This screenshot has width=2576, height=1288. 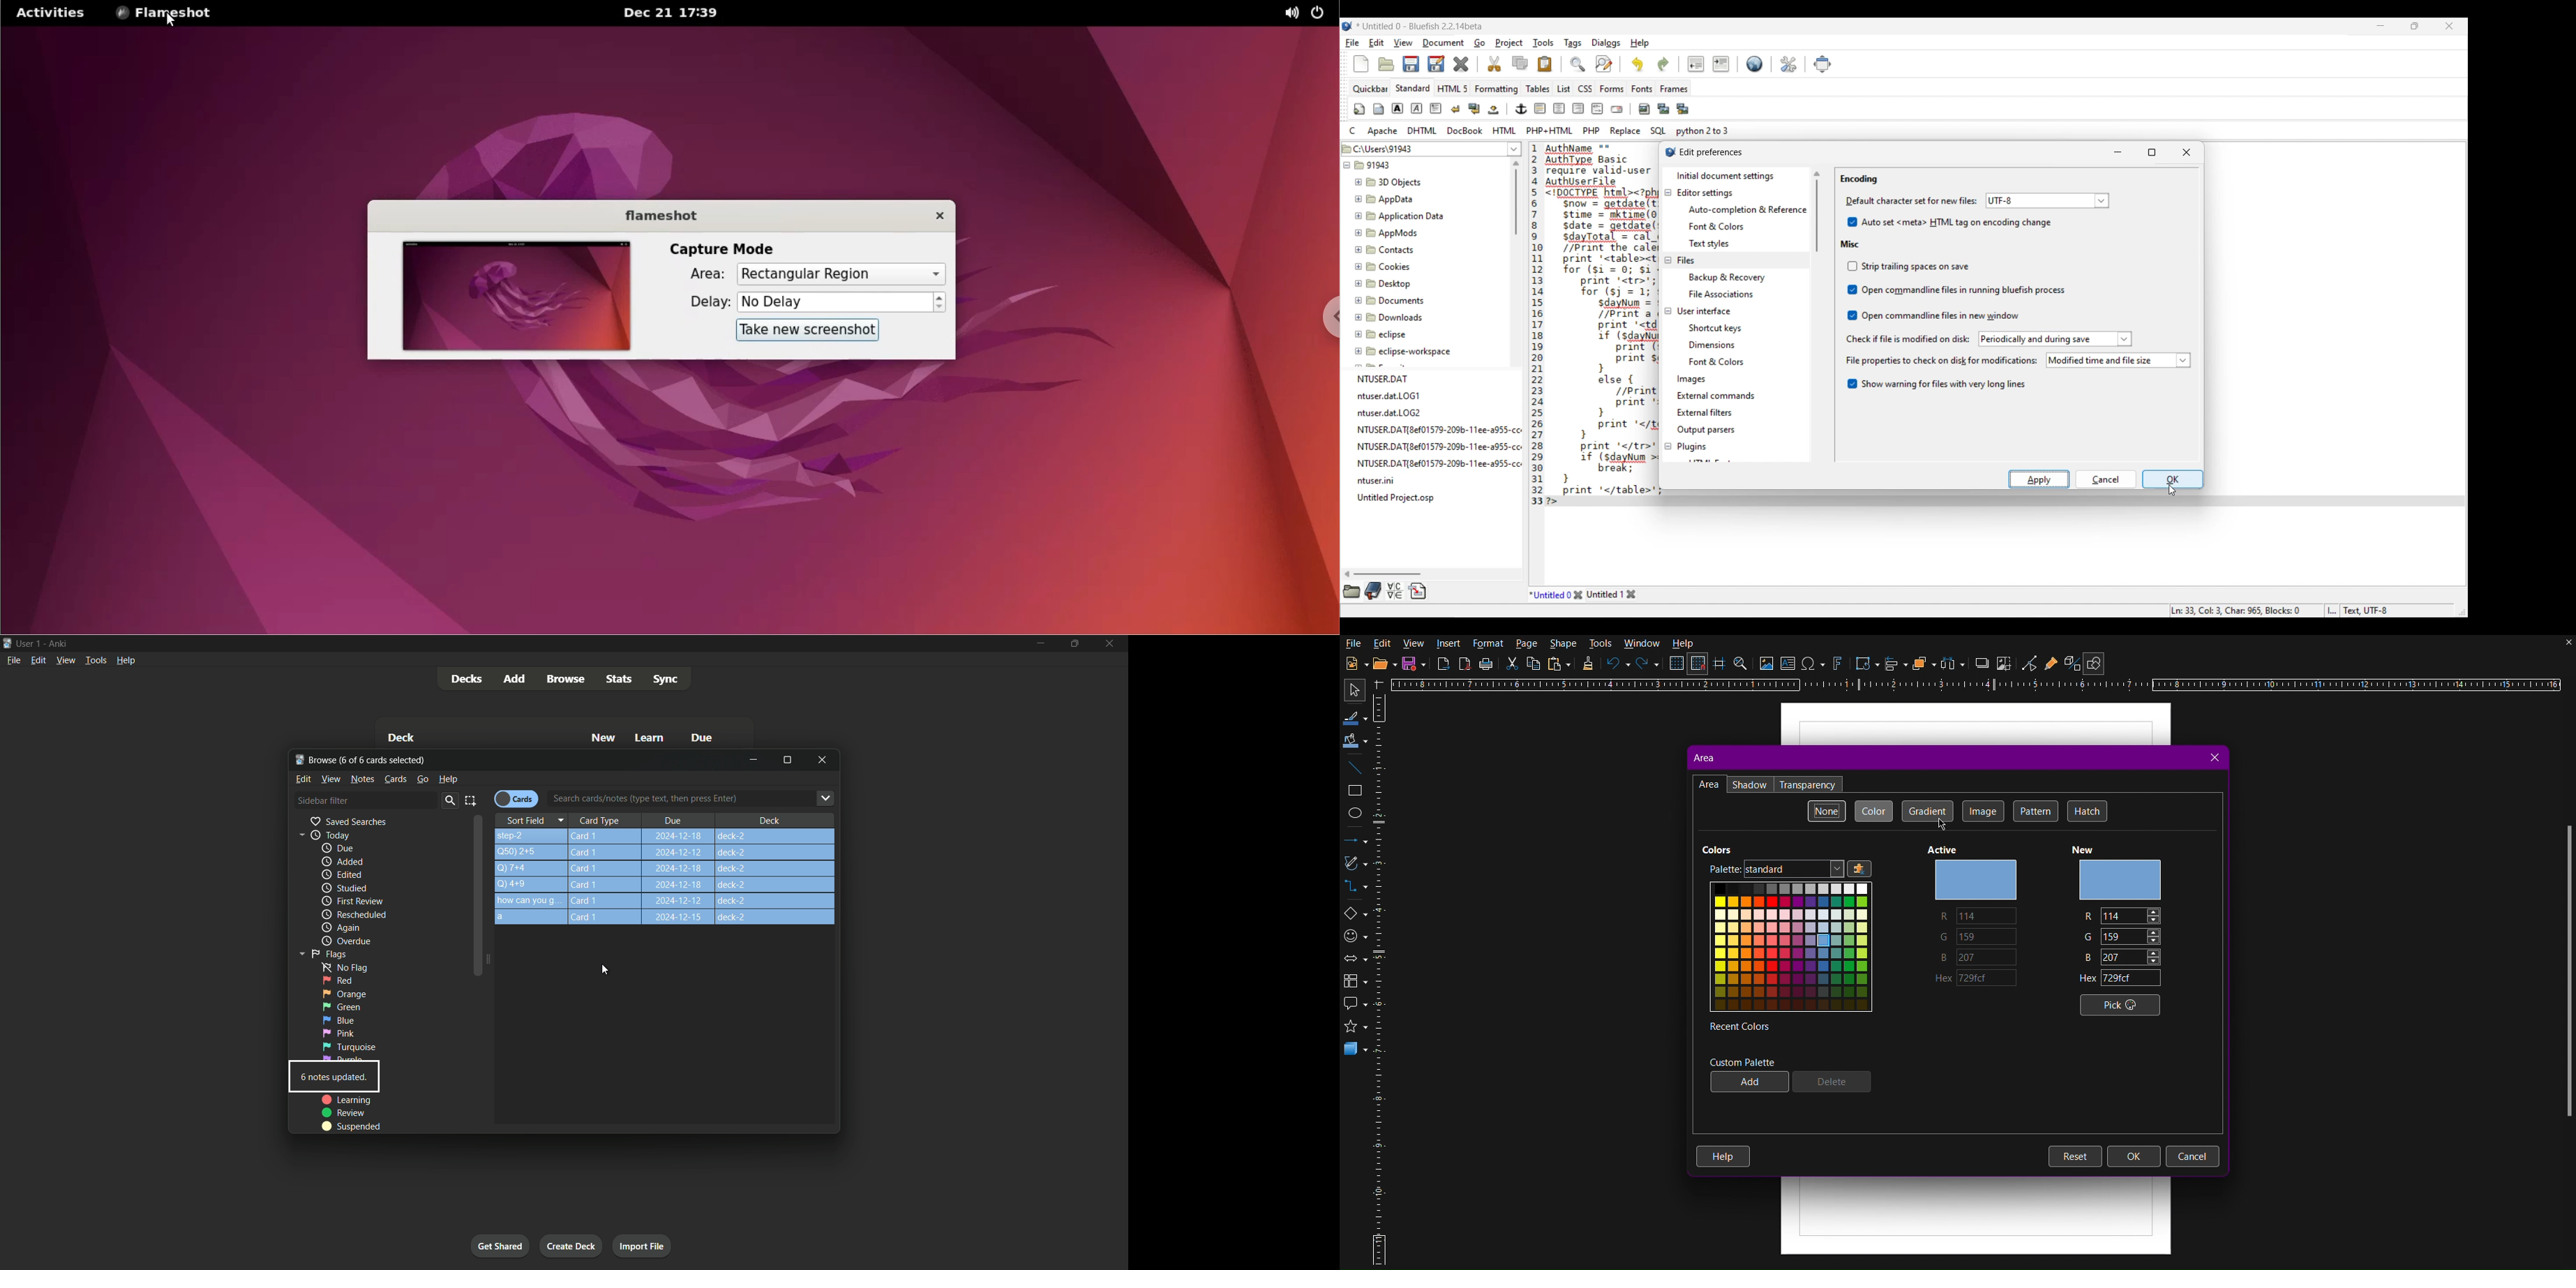 I want to click on Save, so click(x=1414, y=663).